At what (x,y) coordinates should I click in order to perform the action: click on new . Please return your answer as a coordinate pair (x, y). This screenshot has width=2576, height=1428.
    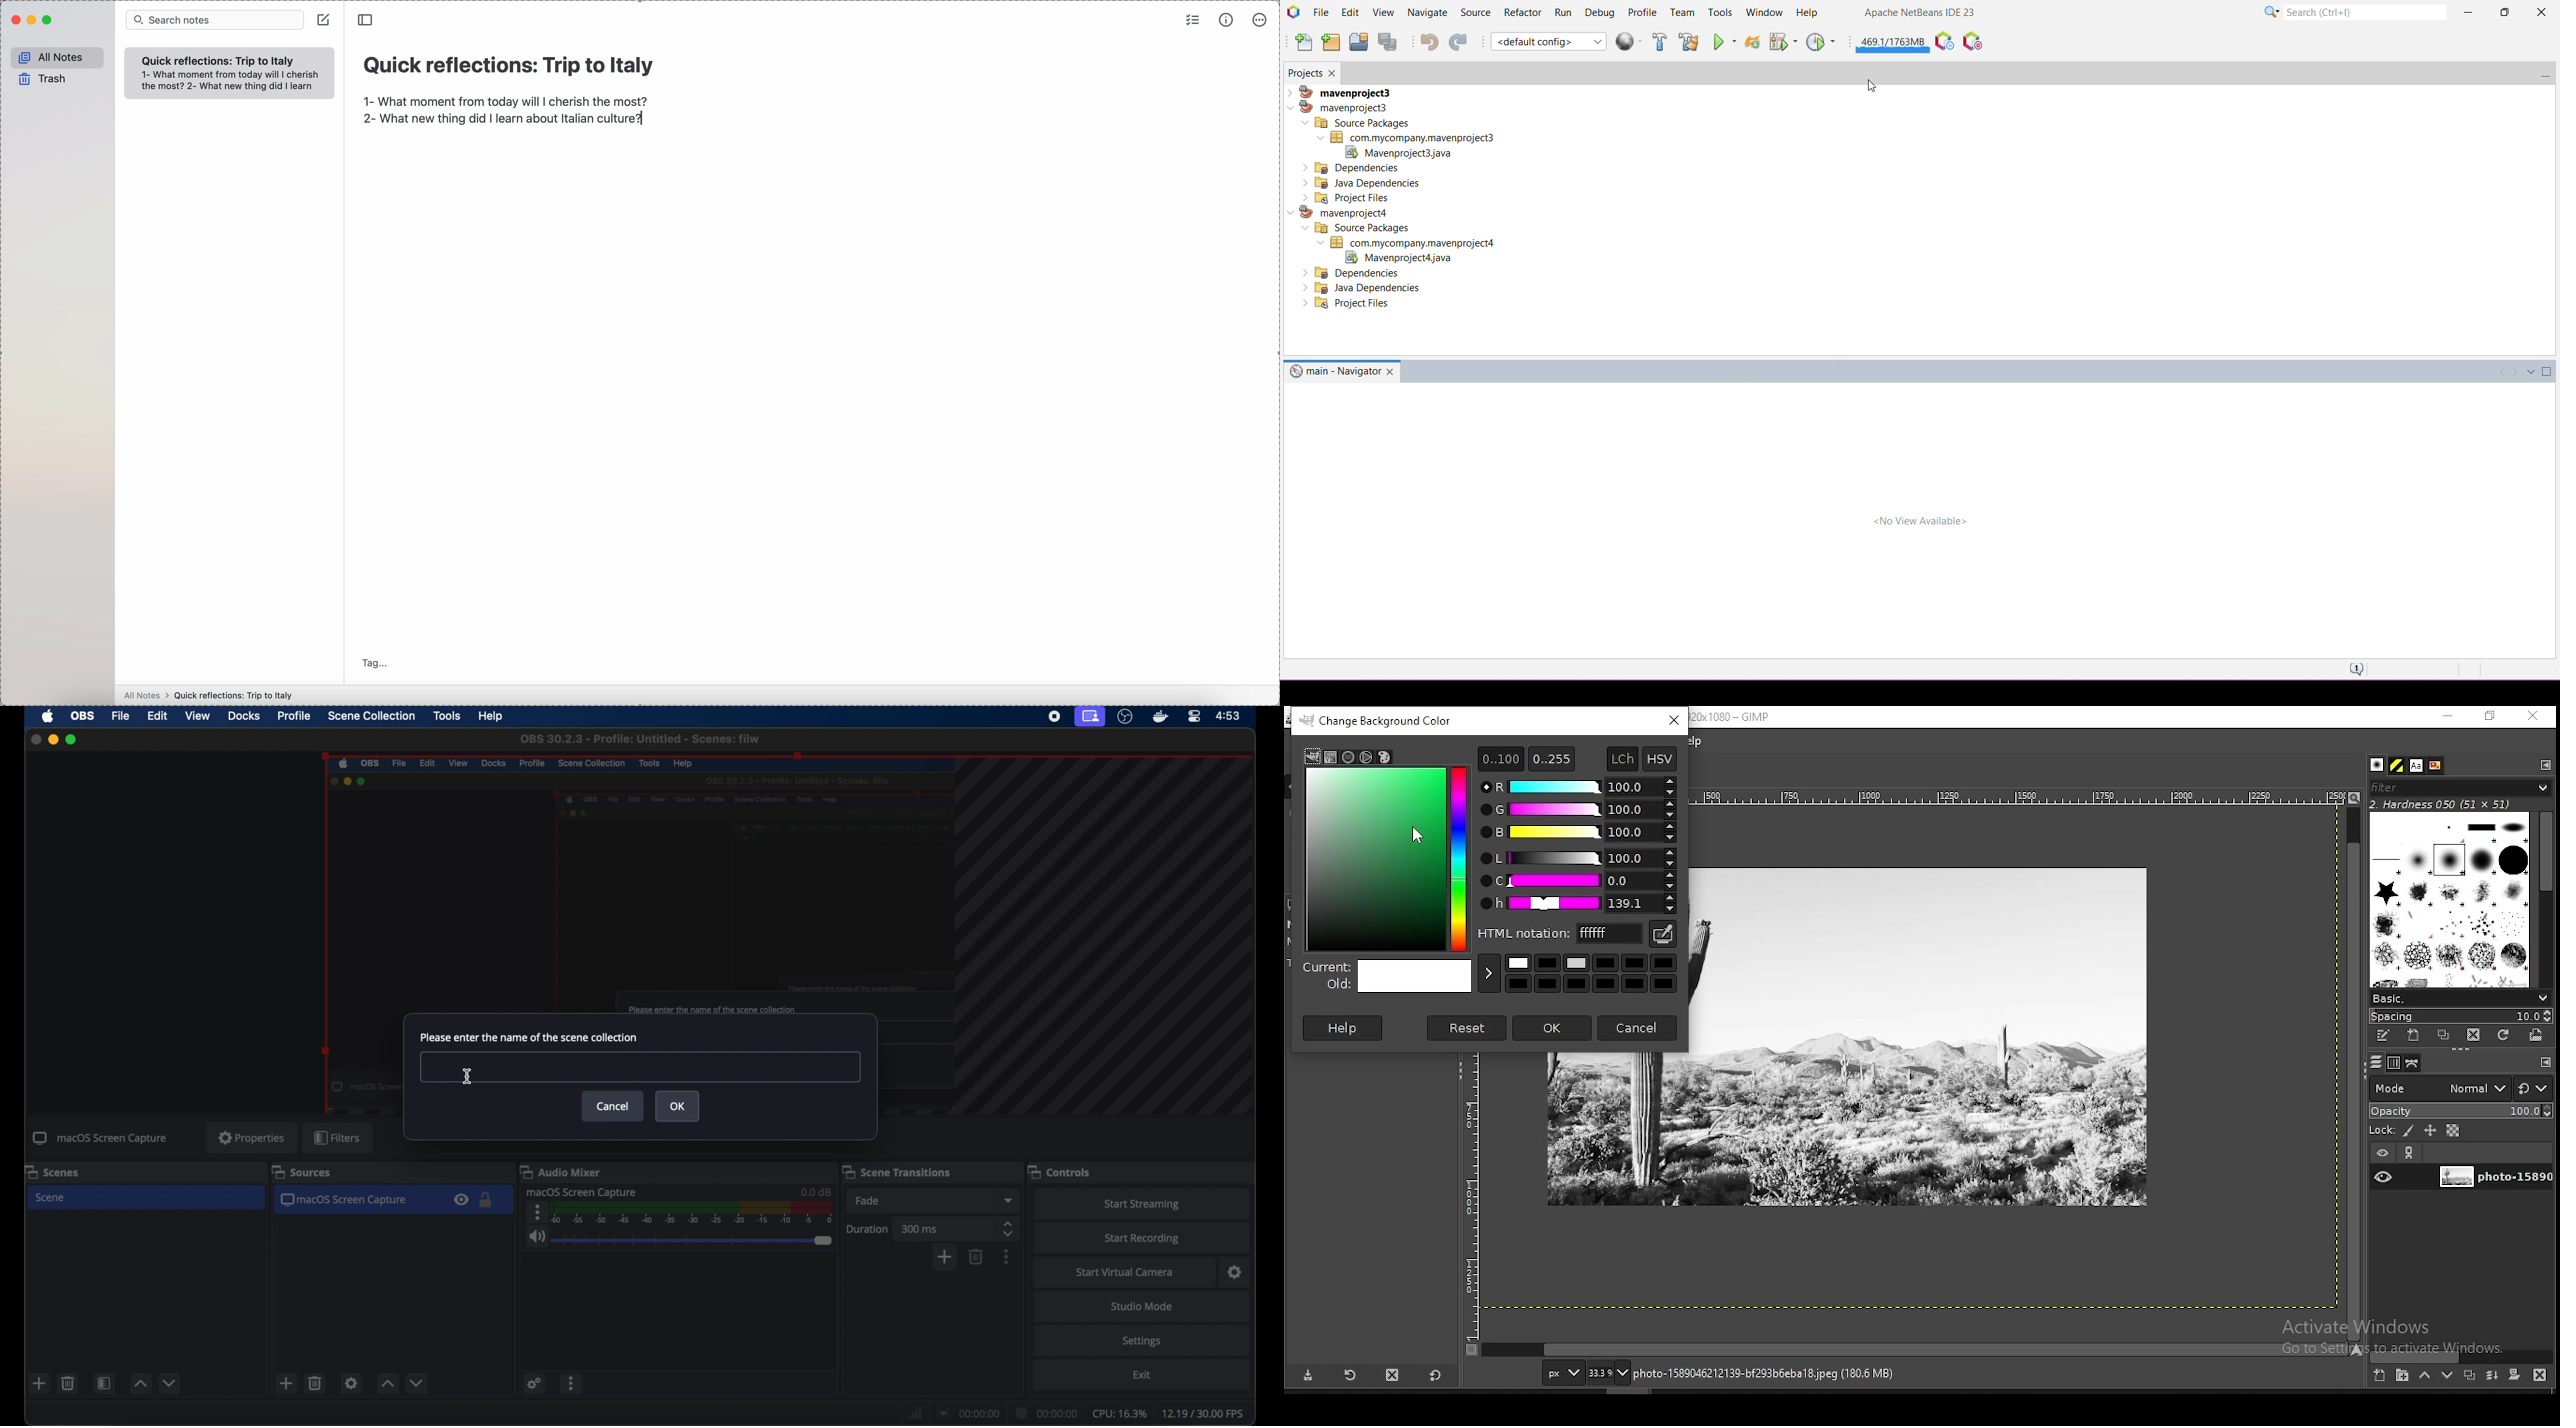
    Looking at the image, I should click on (38, 1383).